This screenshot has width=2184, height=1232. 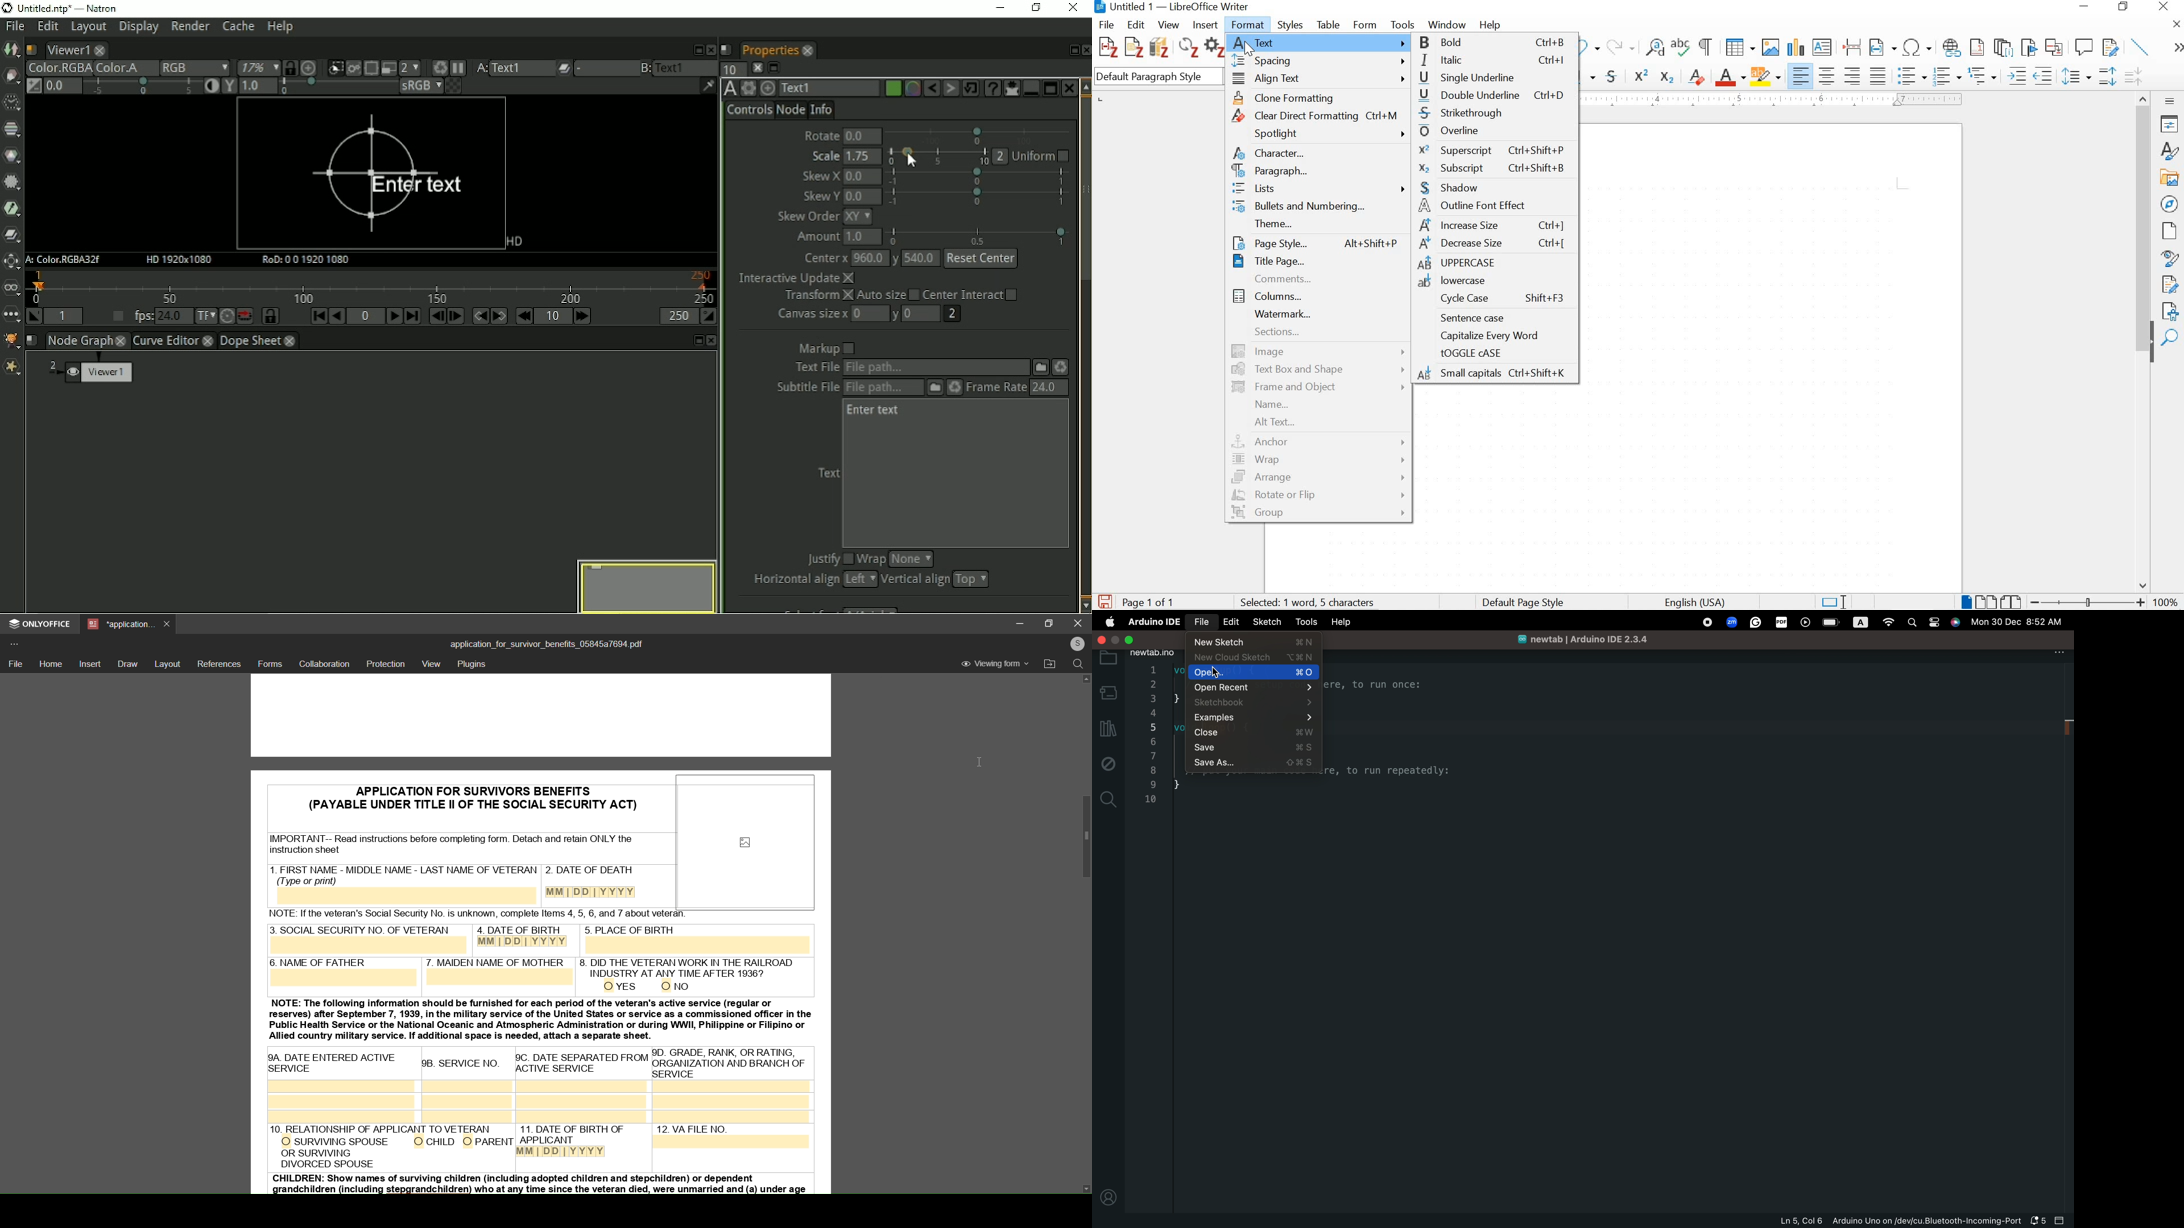 What do you see at coordinates (1681, 49) in the screenshot?
I see `check spelling` at bounding box center [1681, 49].